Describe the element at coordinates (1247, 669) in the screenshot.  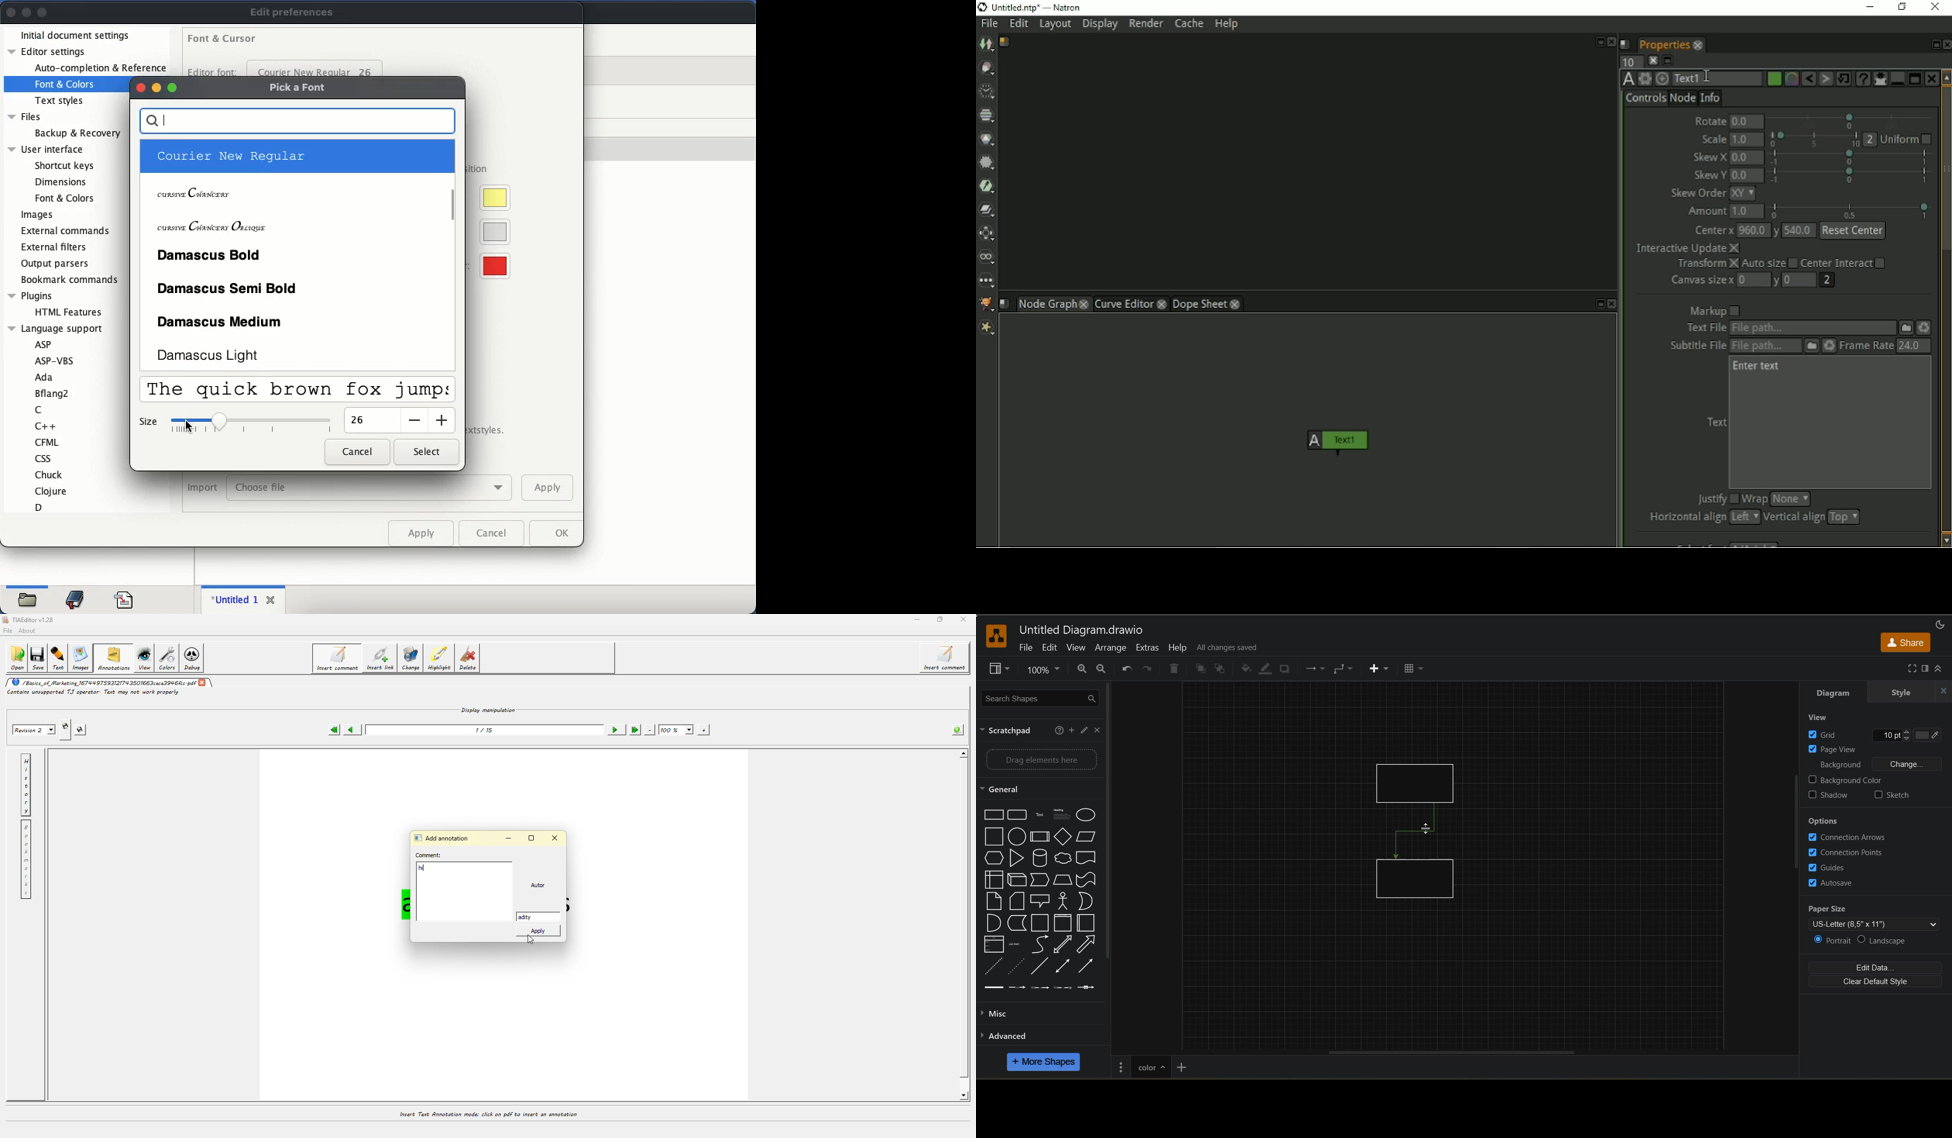
I see `fill color` at that location.